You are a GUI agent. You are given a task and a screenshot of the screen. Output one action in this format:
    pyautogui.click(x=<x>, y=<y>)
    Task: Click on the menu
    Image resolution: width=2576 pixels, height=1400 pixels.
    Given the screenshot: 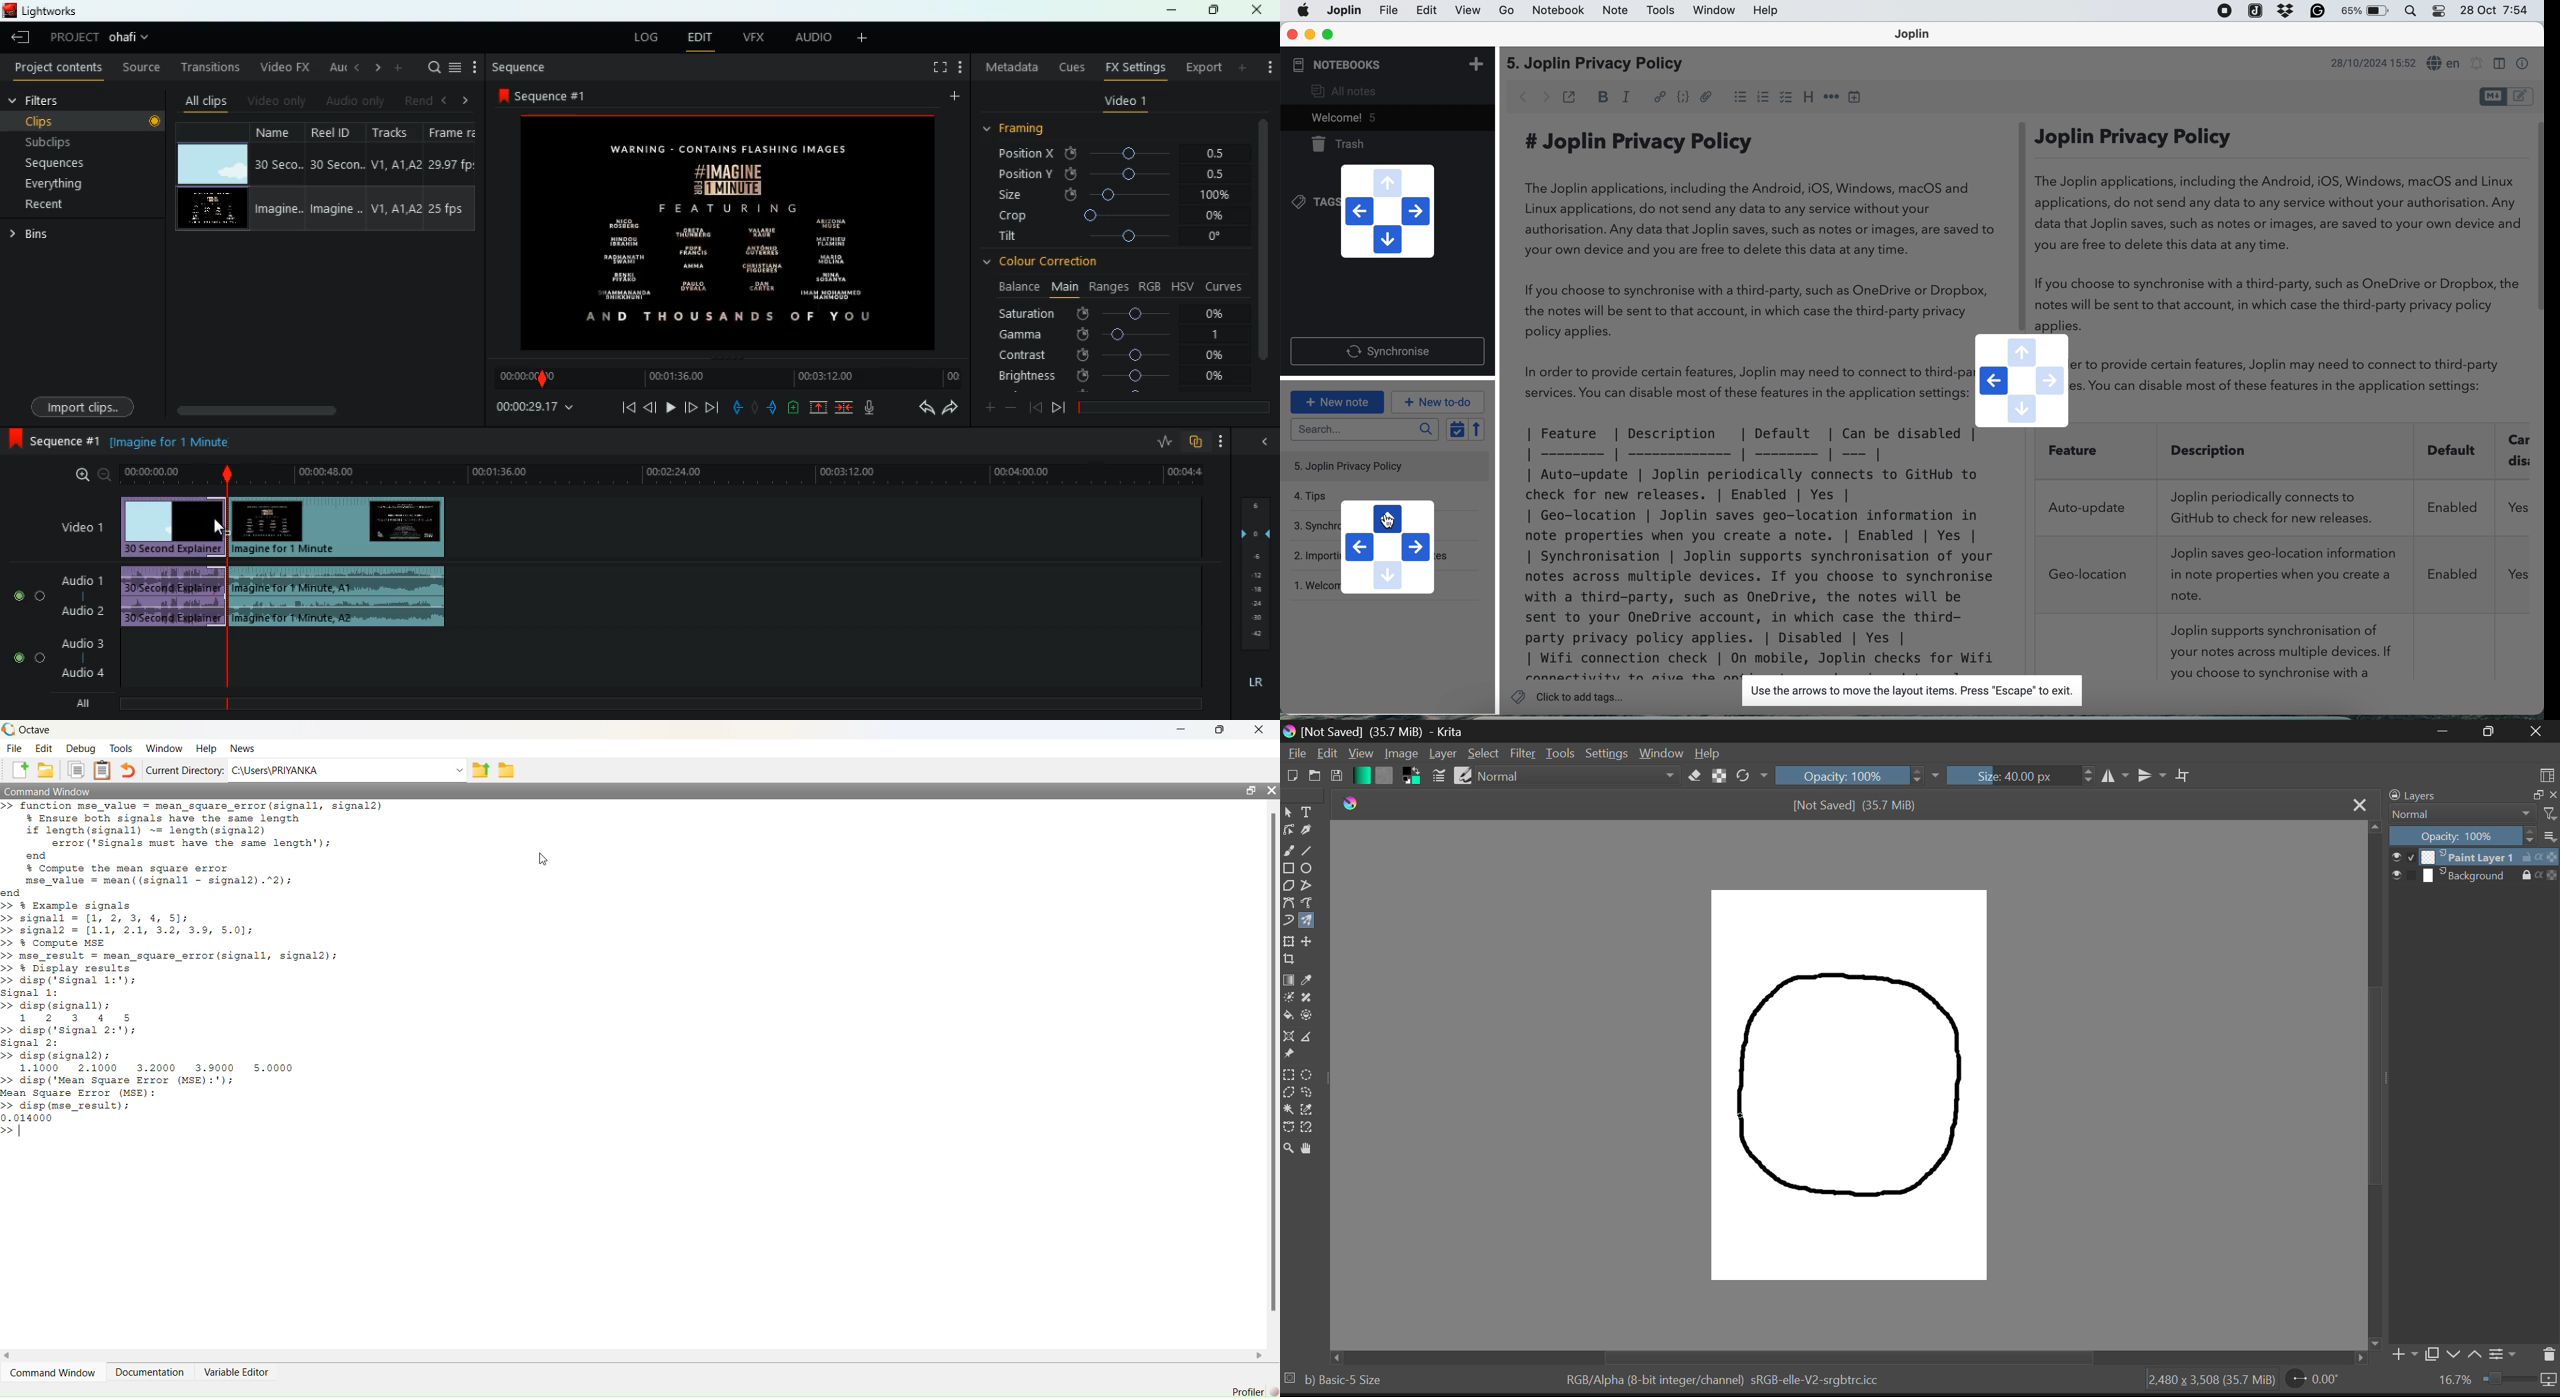 What is the action you would take?
    pyautogui.click(x=455, y=67)
    